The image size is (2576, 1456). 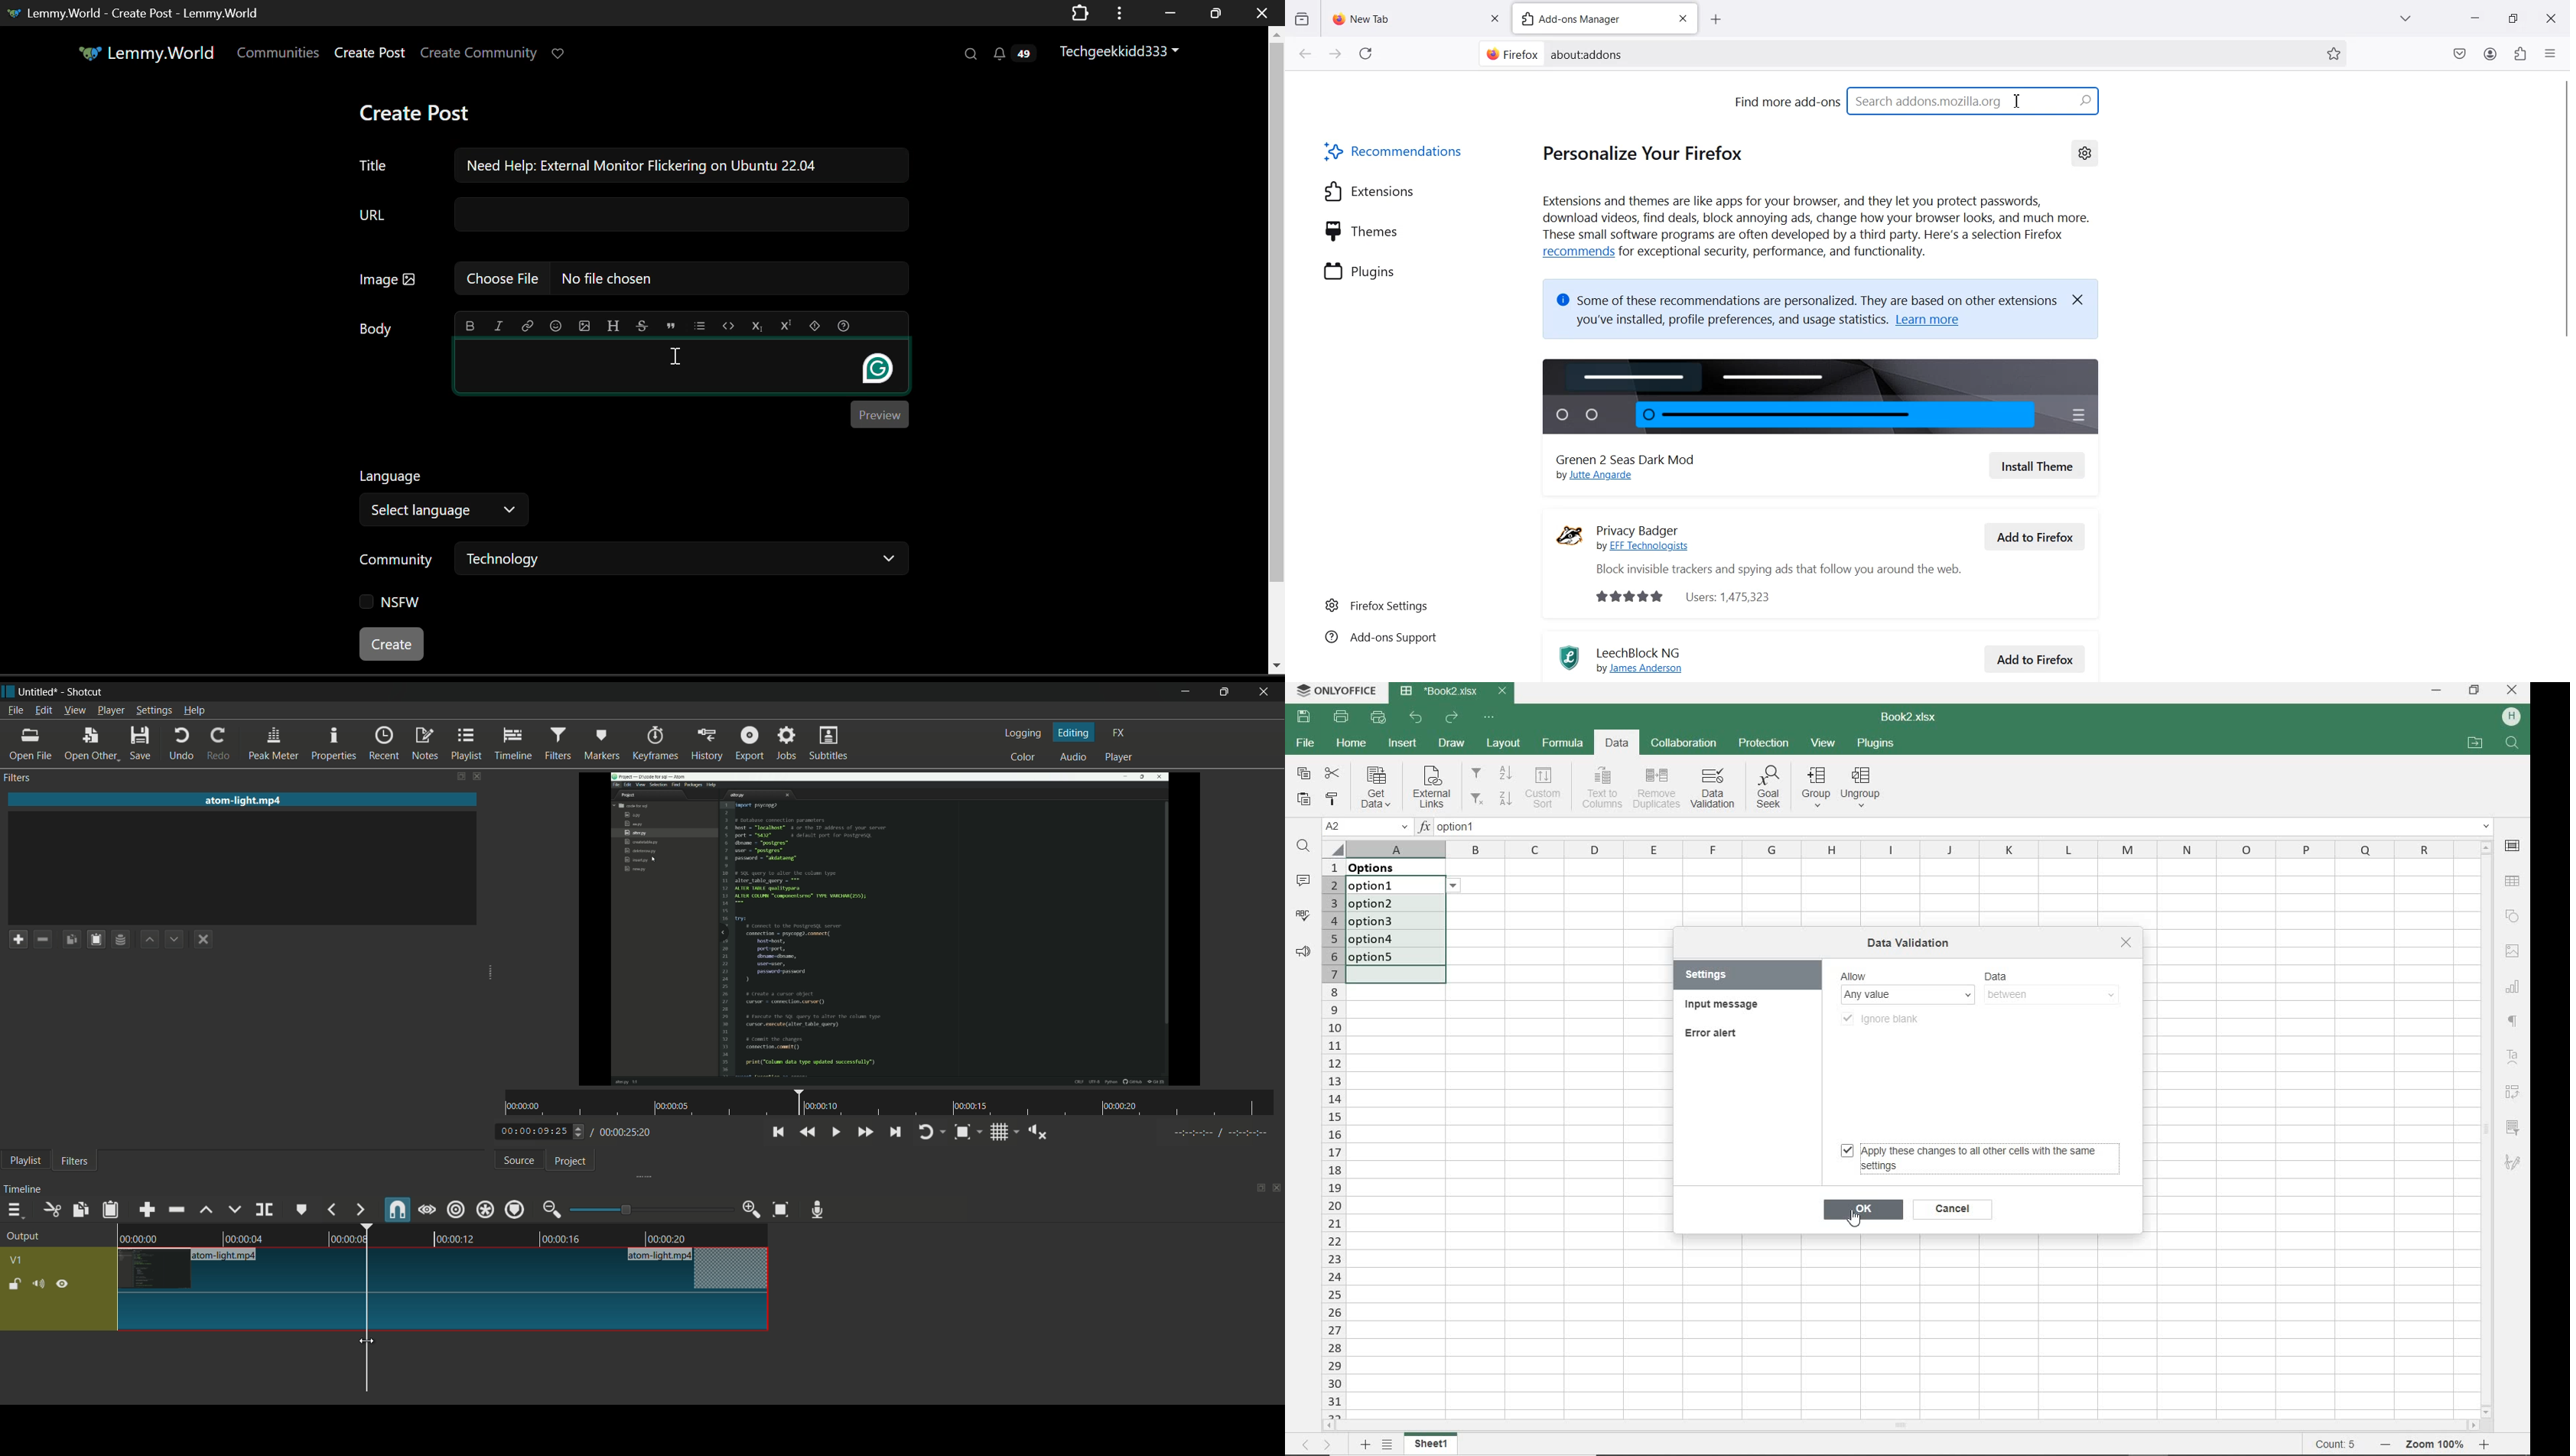 I want to click on Notifications, so click(x=1017, y=52).